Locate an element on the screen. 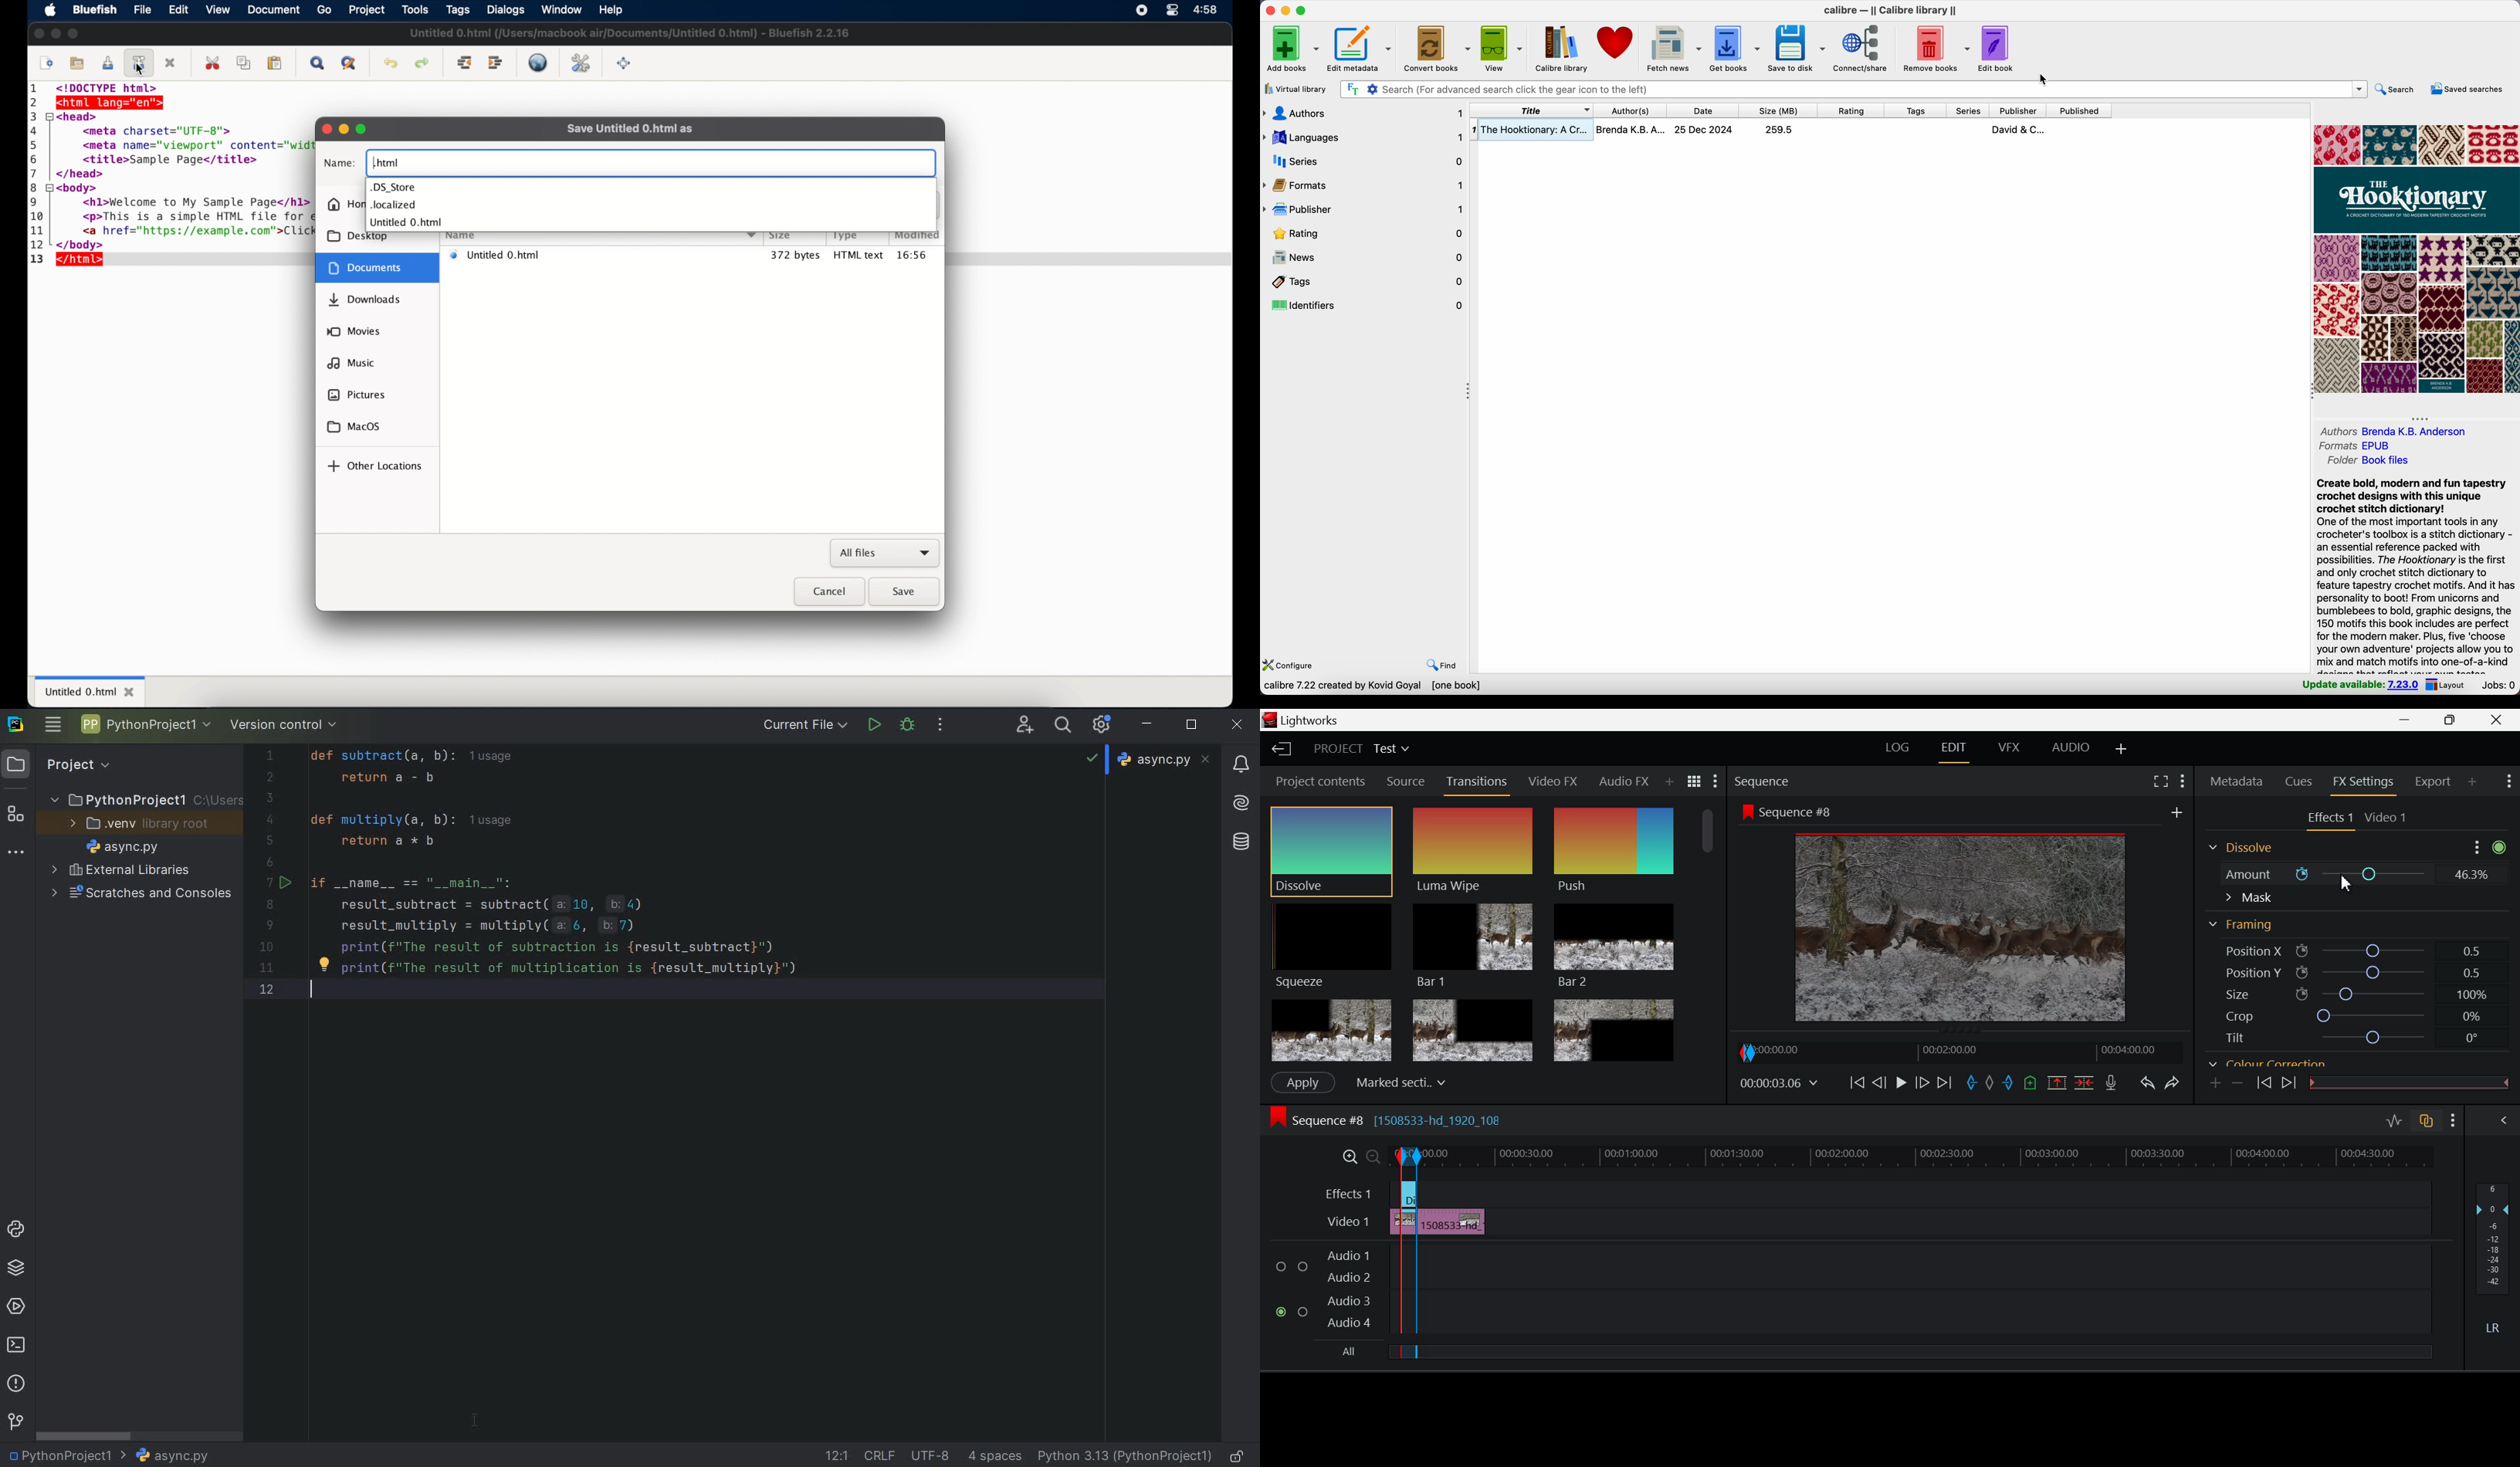 The width and height of the screenshot is (2520, 1484). Box 1 is located at coordinates (1330, 1031).